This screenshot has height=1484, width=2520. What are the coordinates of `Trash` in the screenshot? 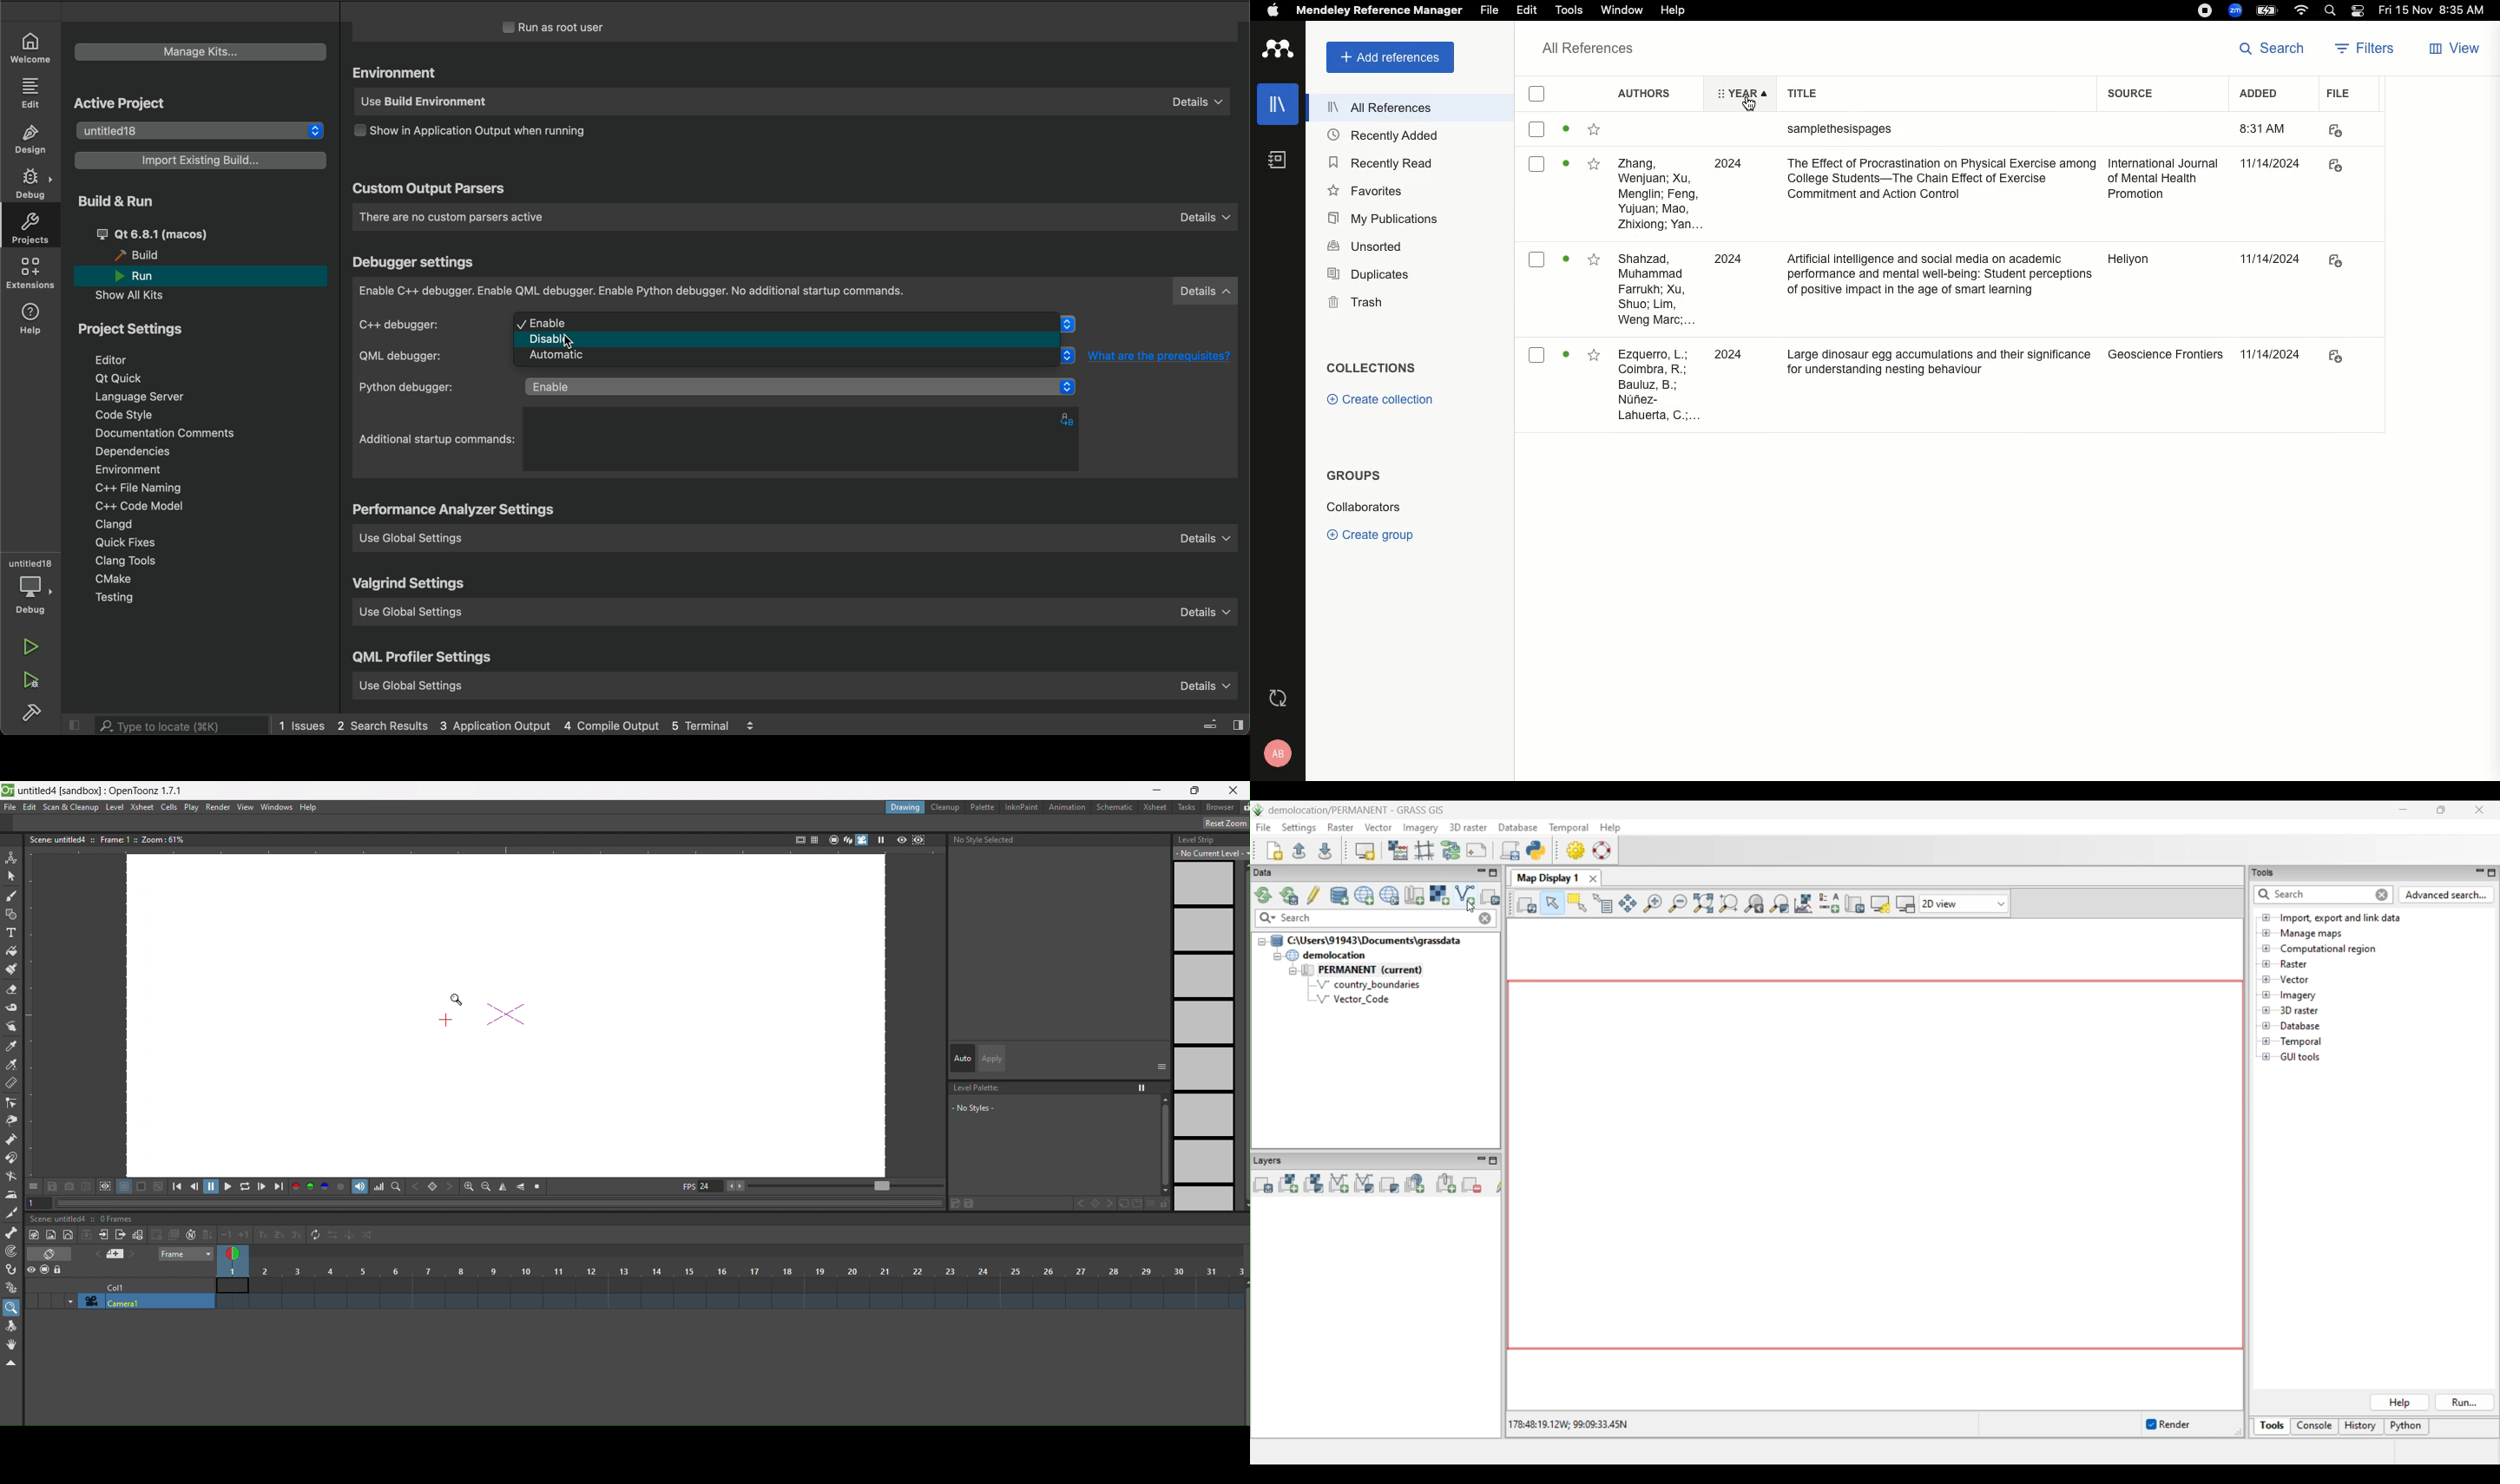 It's located at (1359, 300).